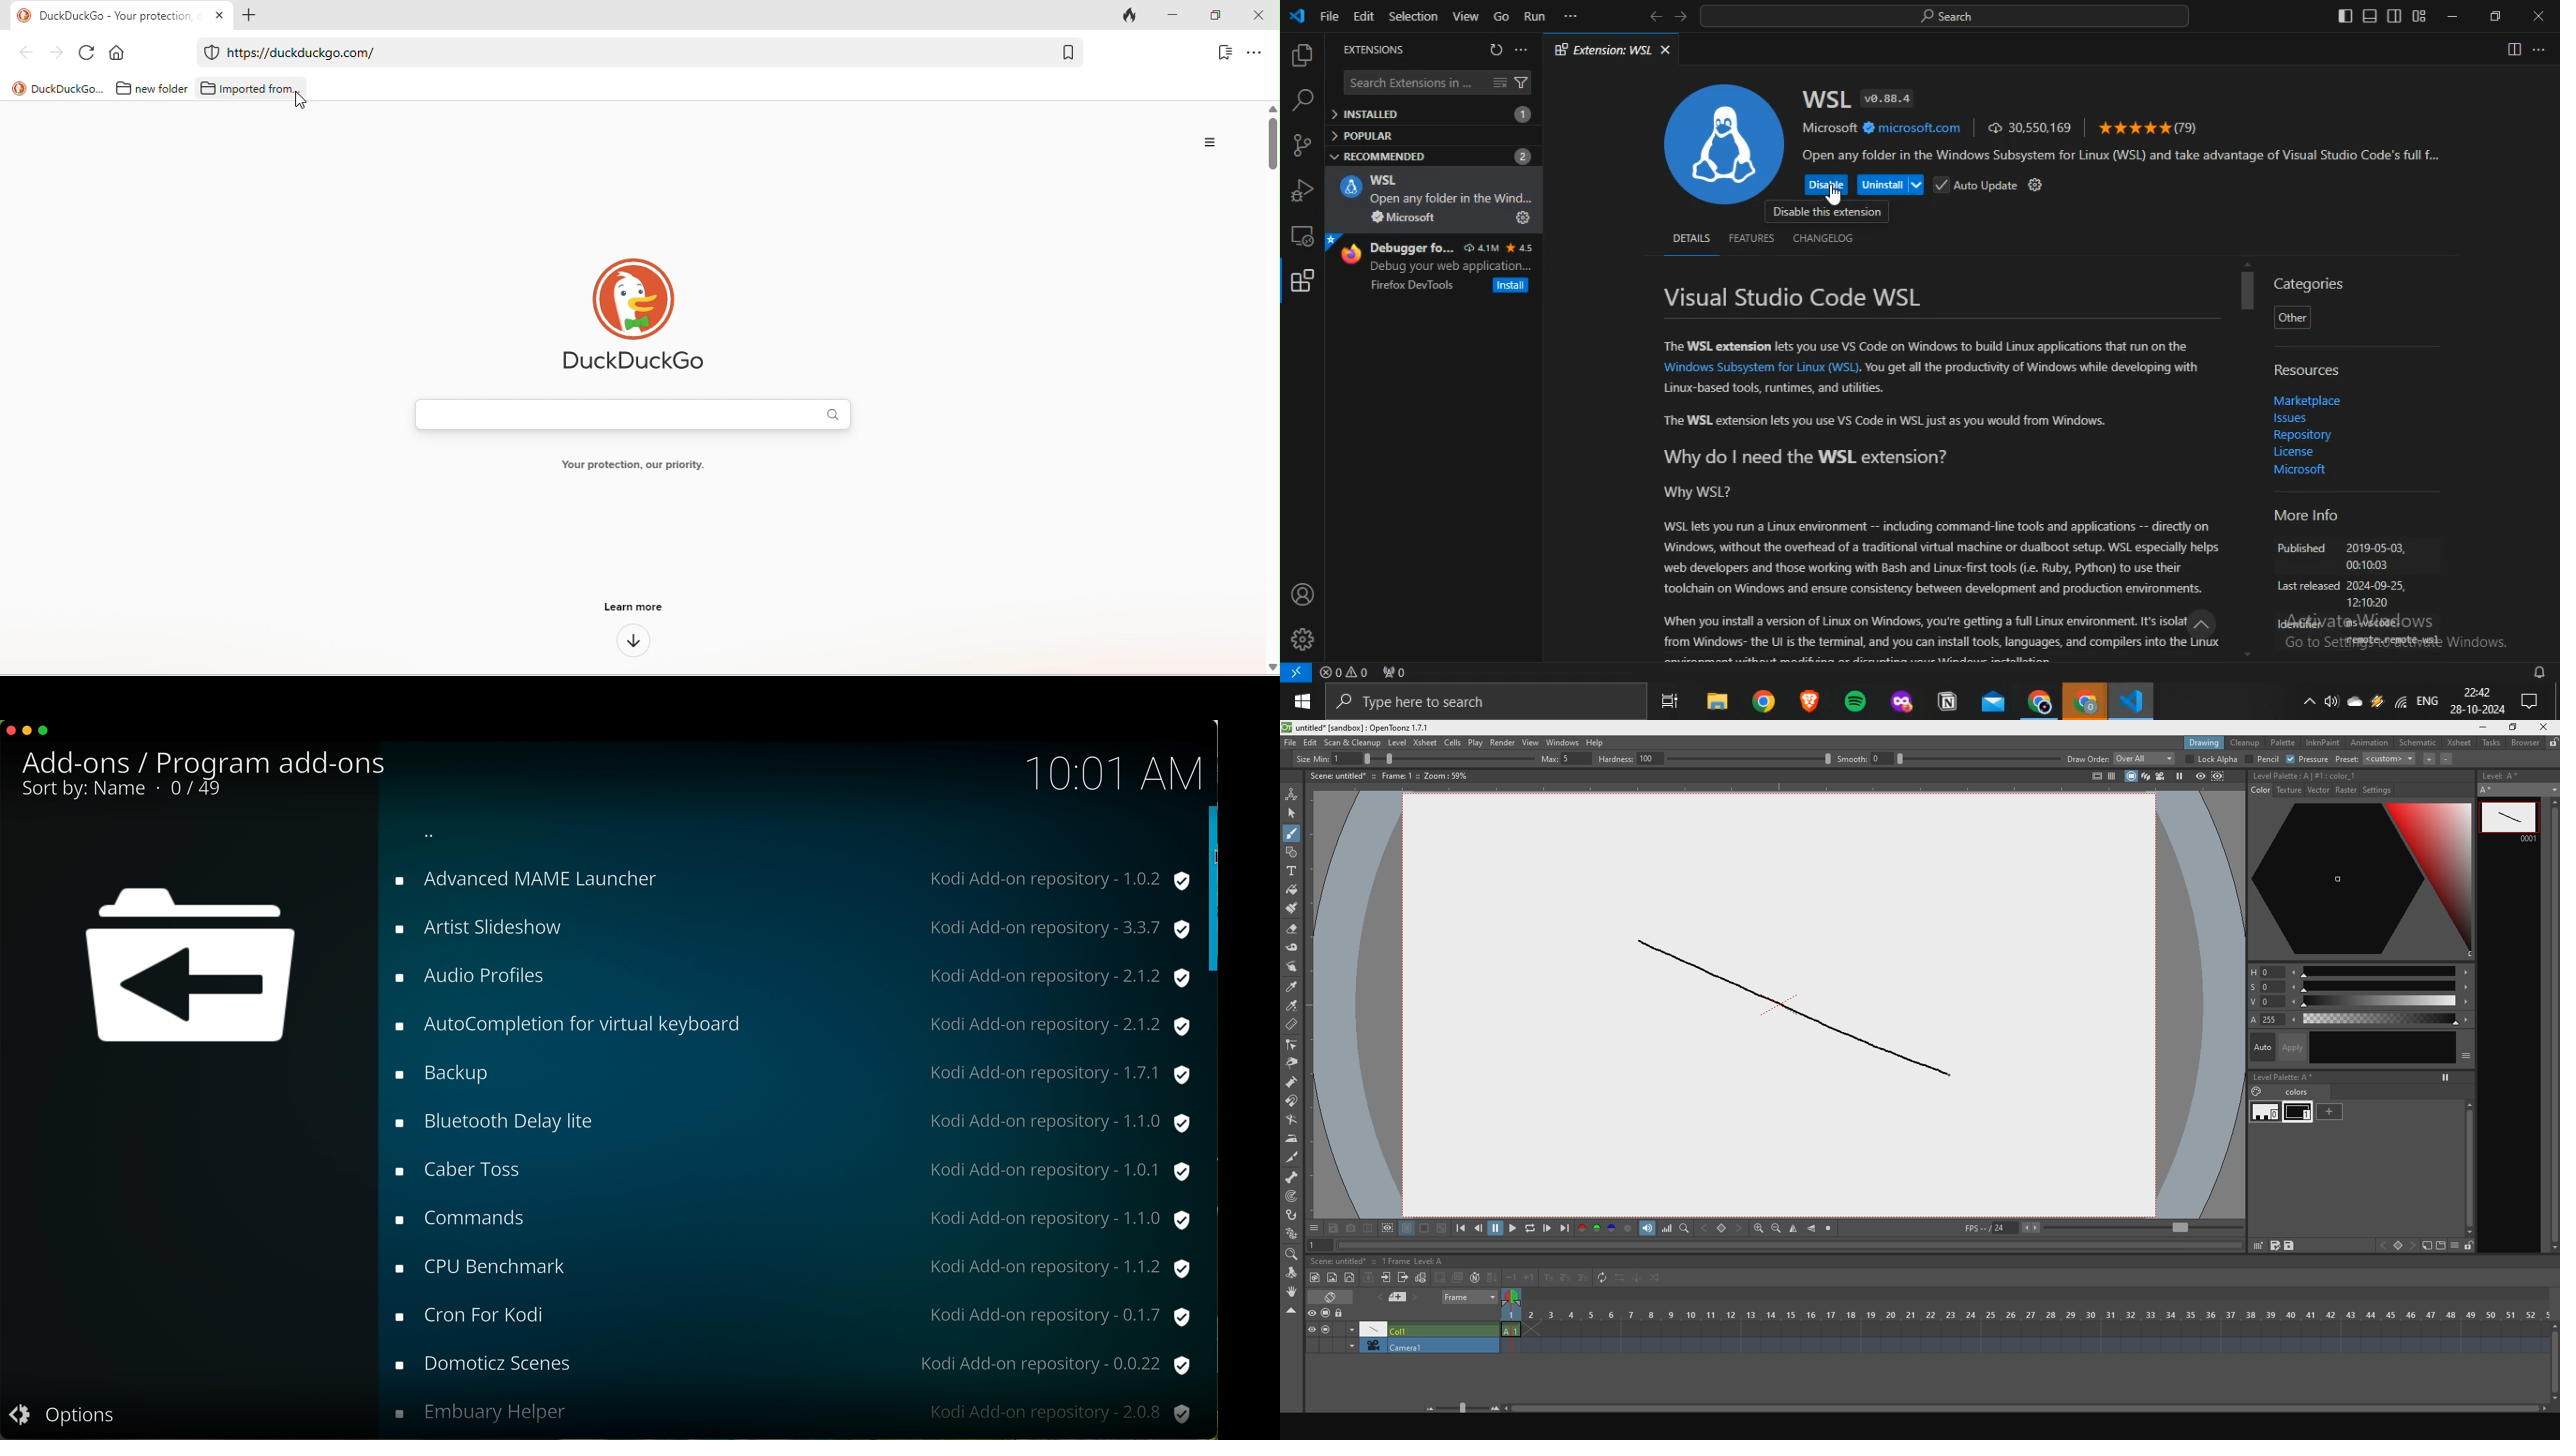  I want to click on no ports forwarded, so click(1395, 672).